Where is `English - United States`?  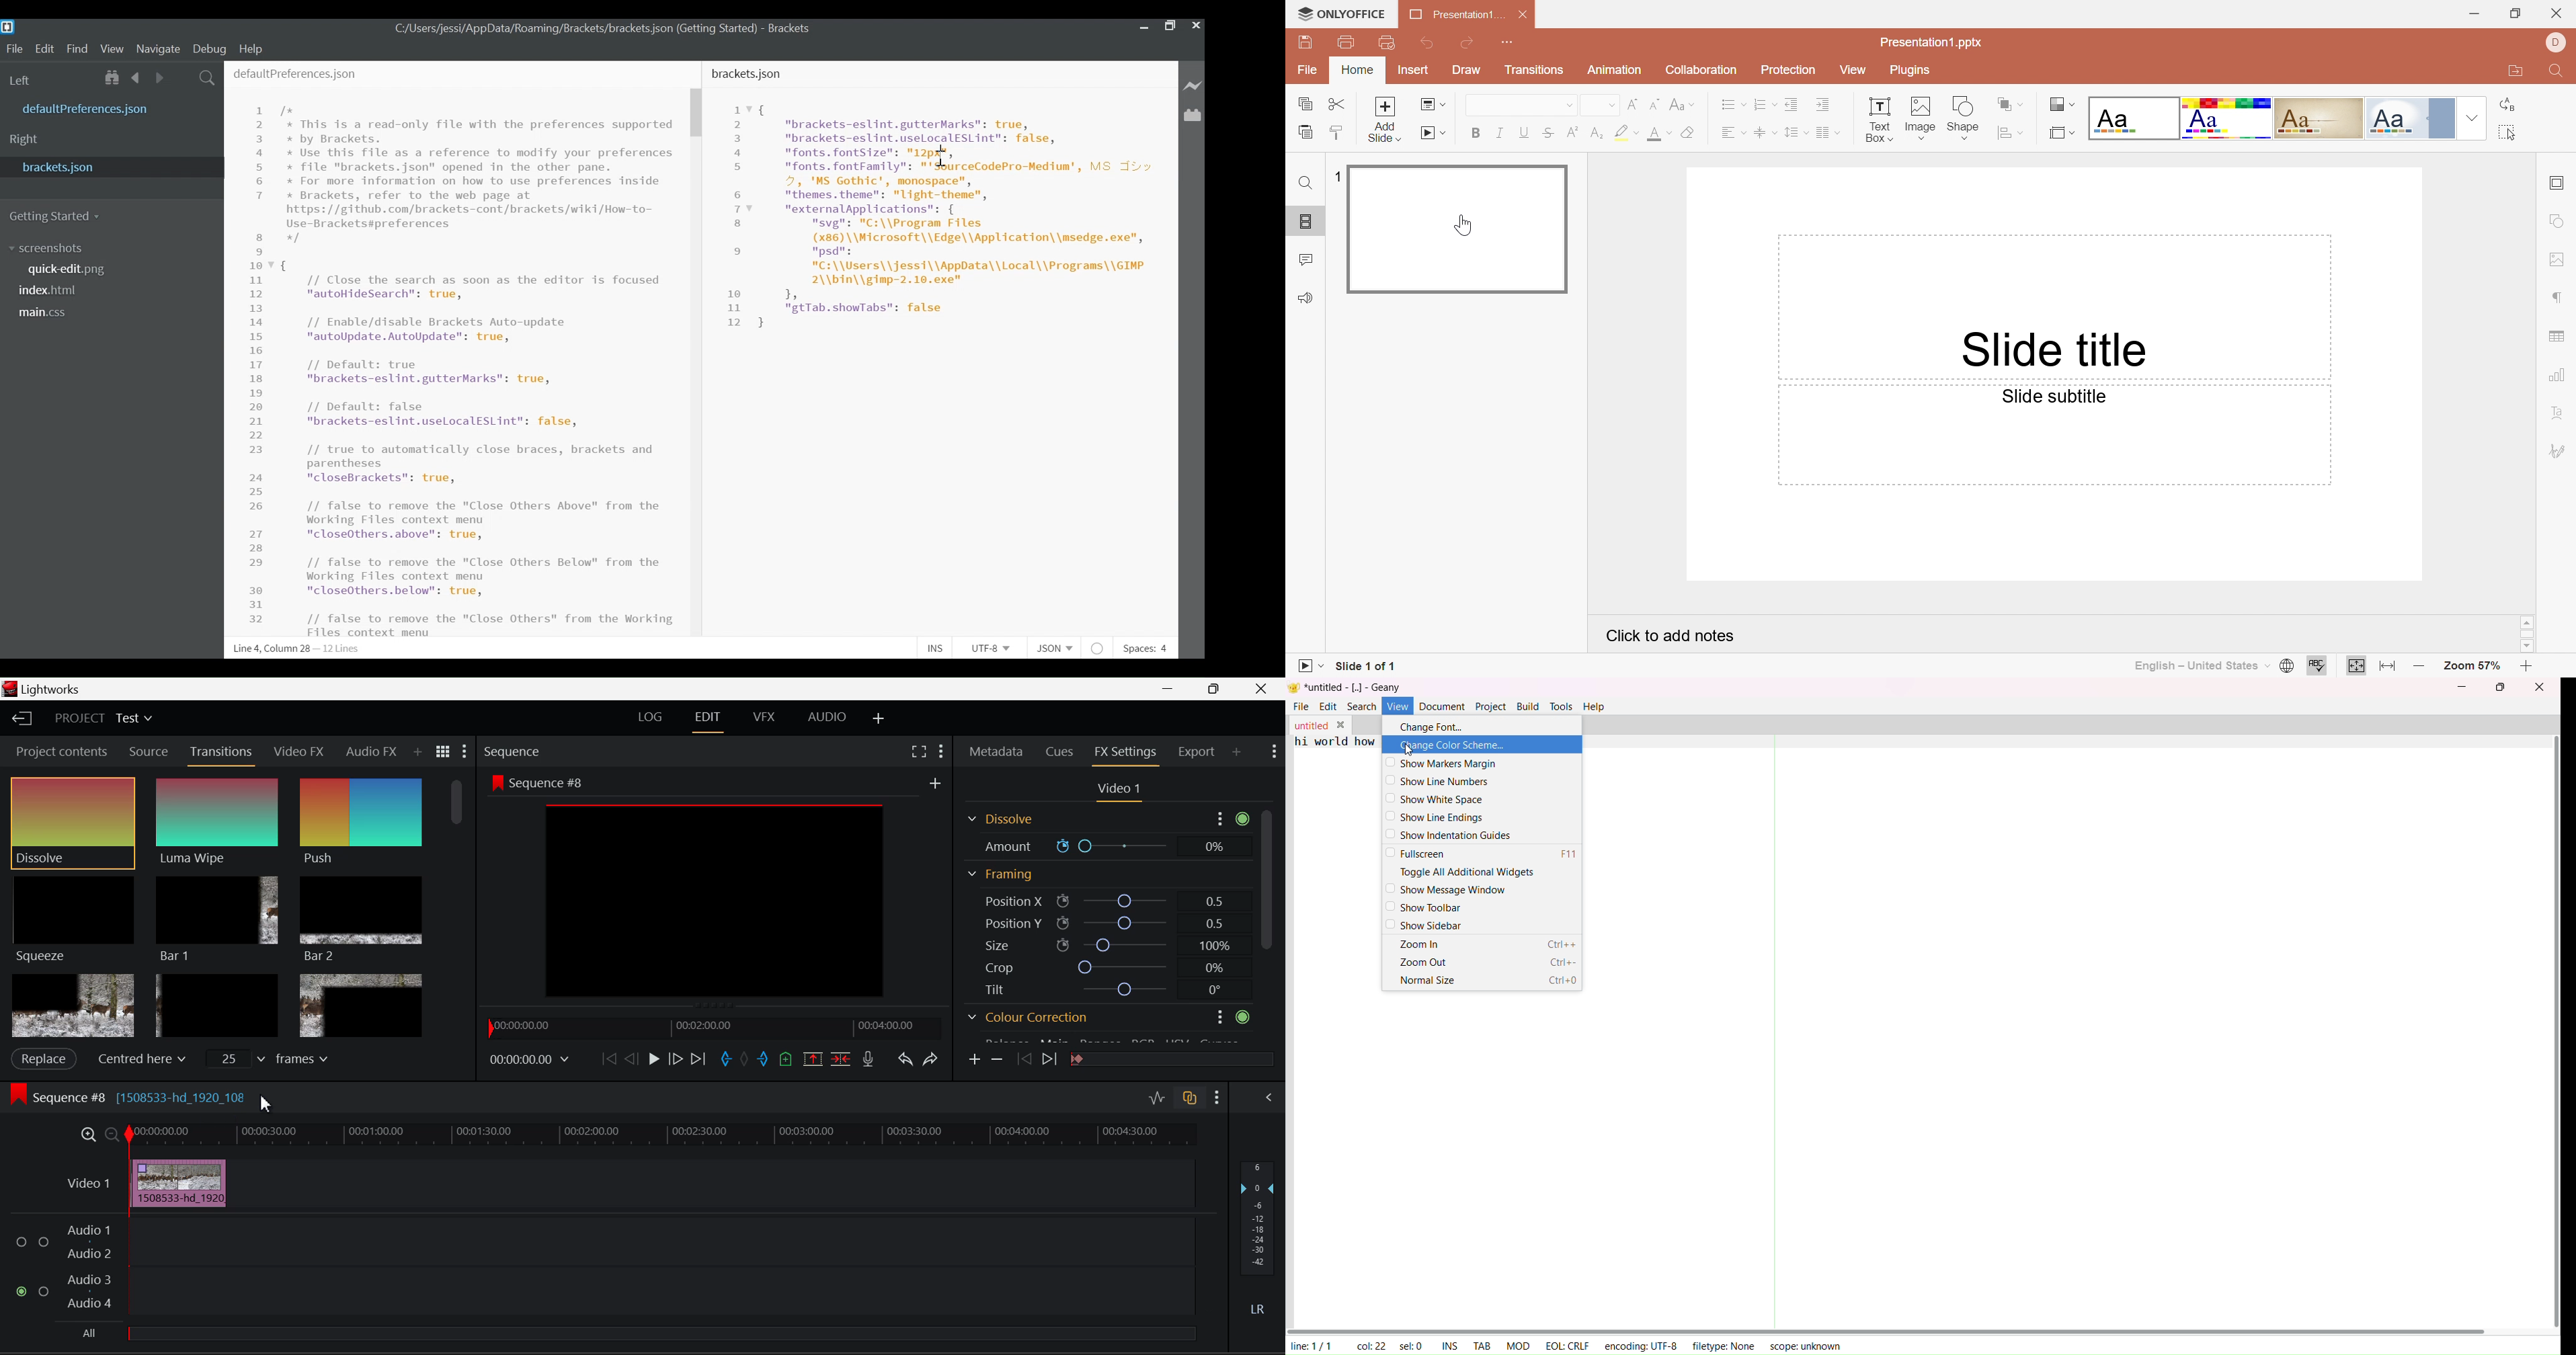 English - United States is located at coordinates (2203, 666).